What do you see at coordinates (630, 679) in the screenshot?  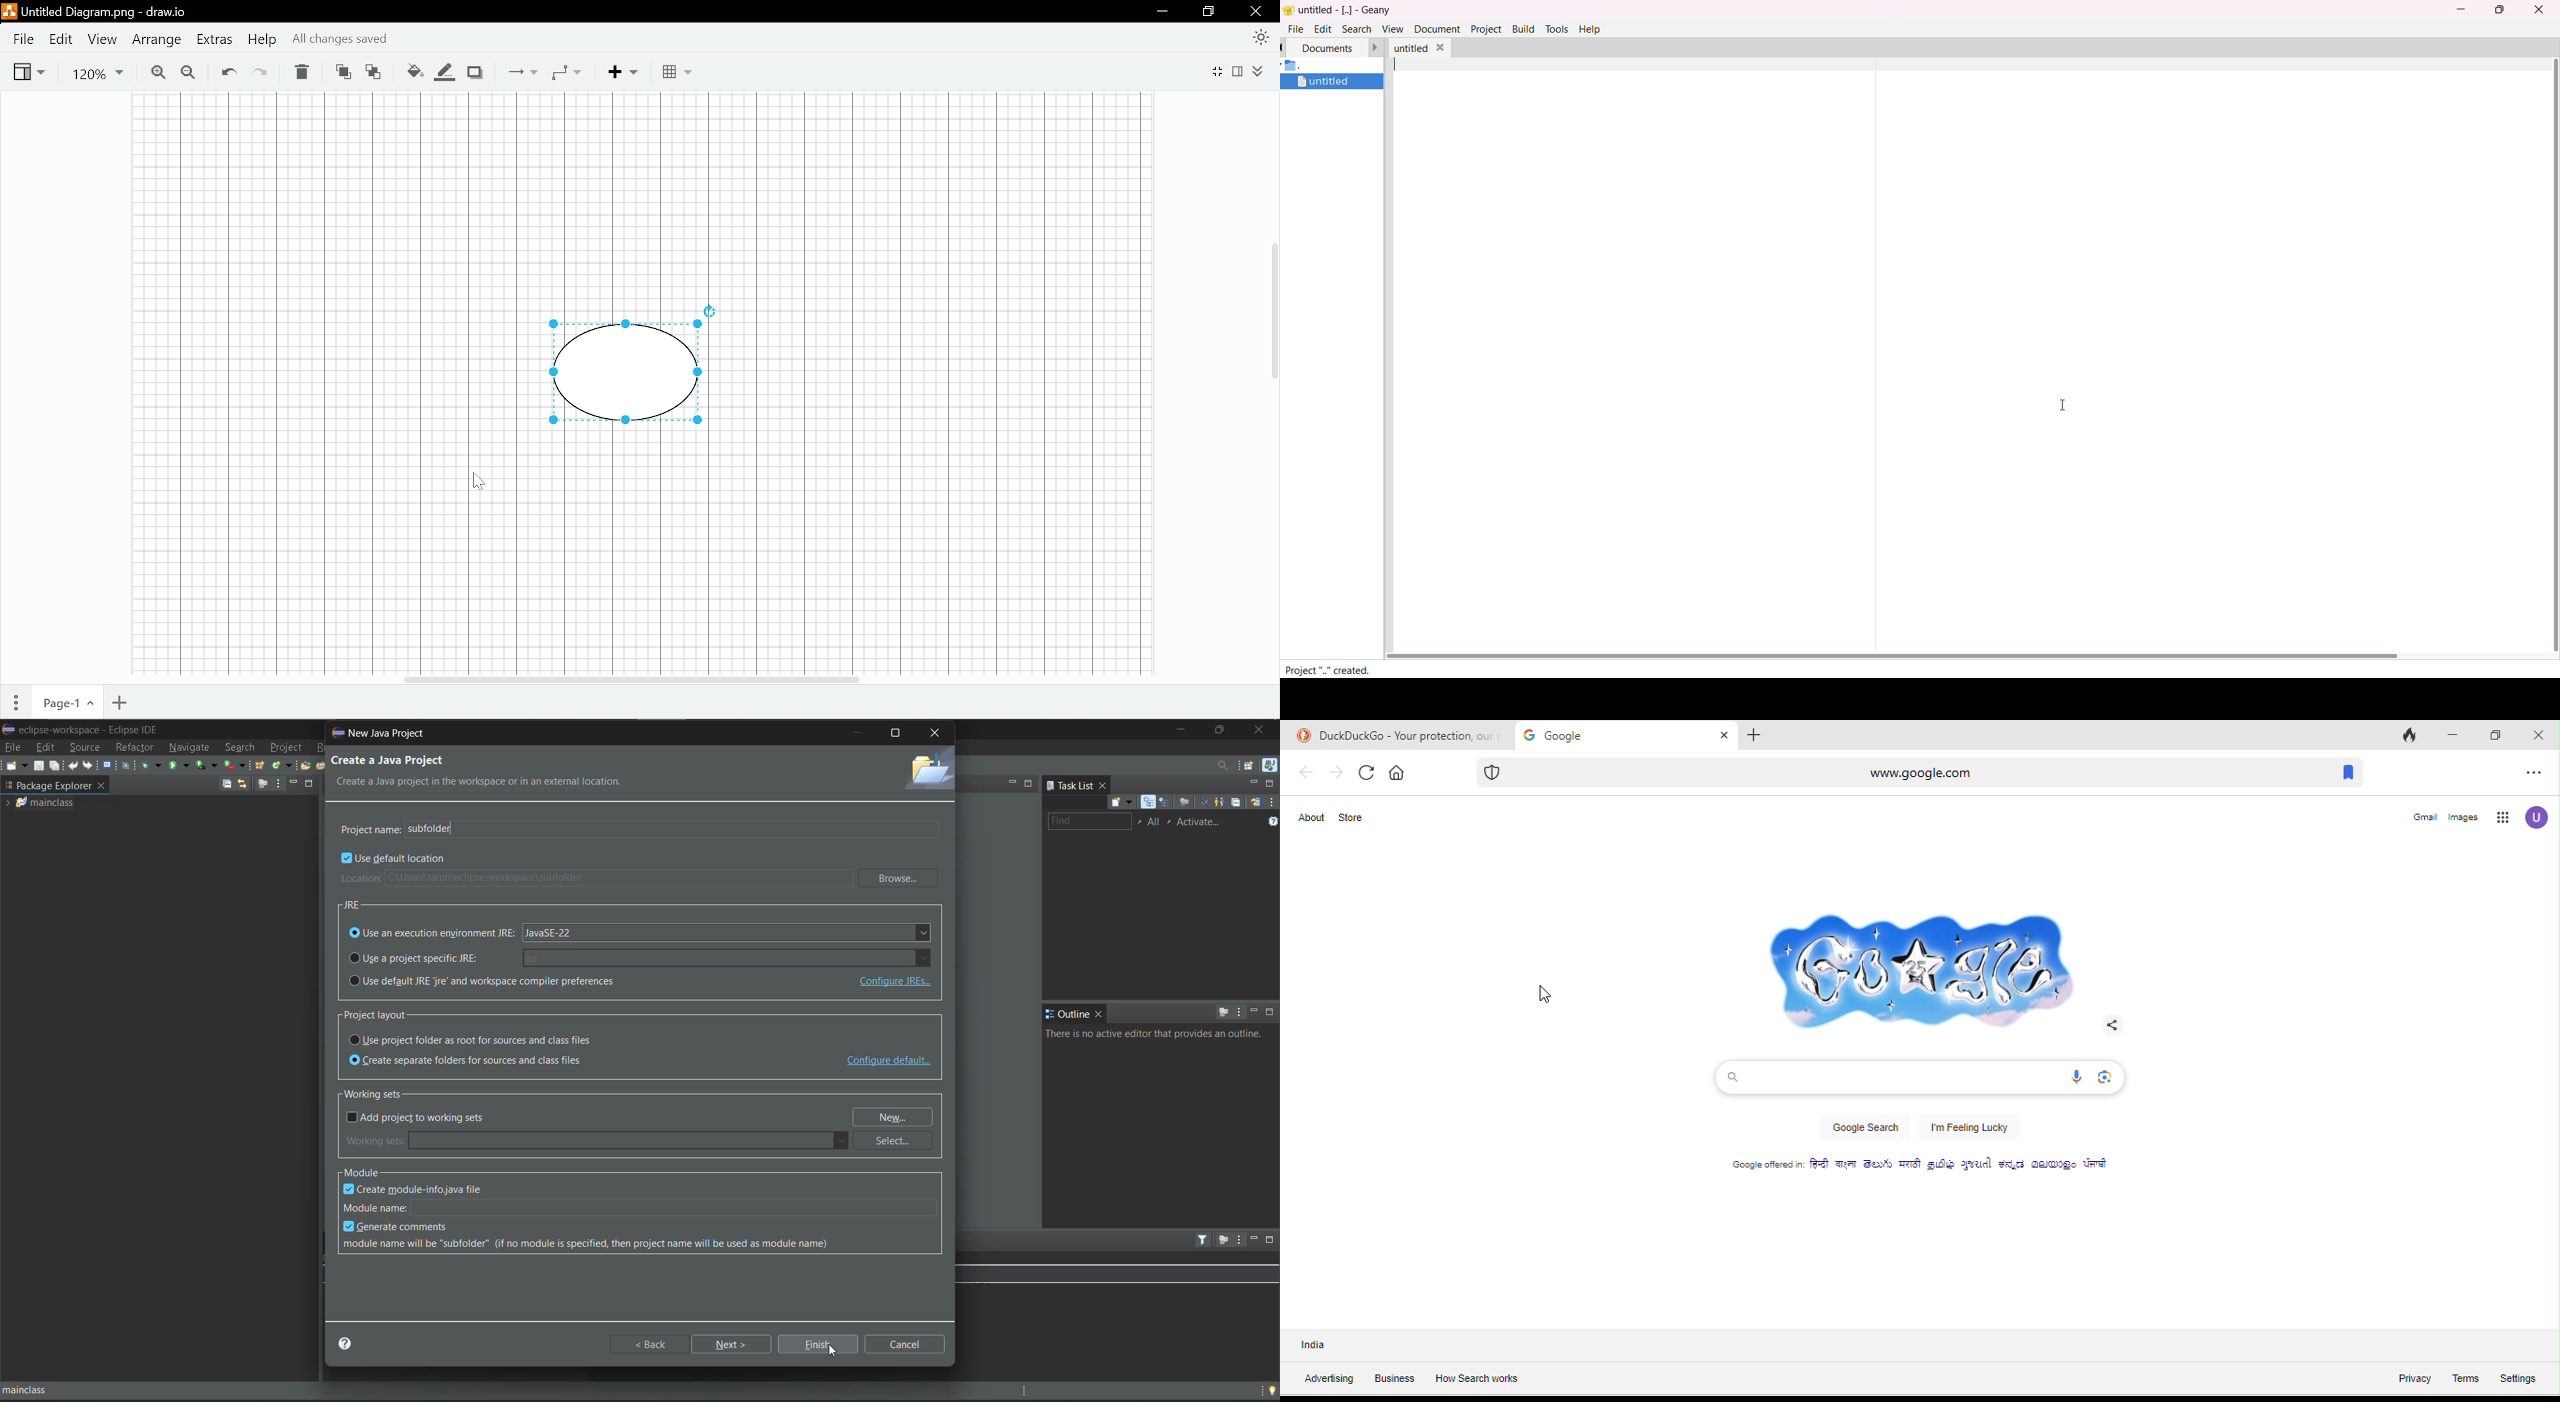 I see `Horizontal scrolbar` at bounding box center [630, 679].